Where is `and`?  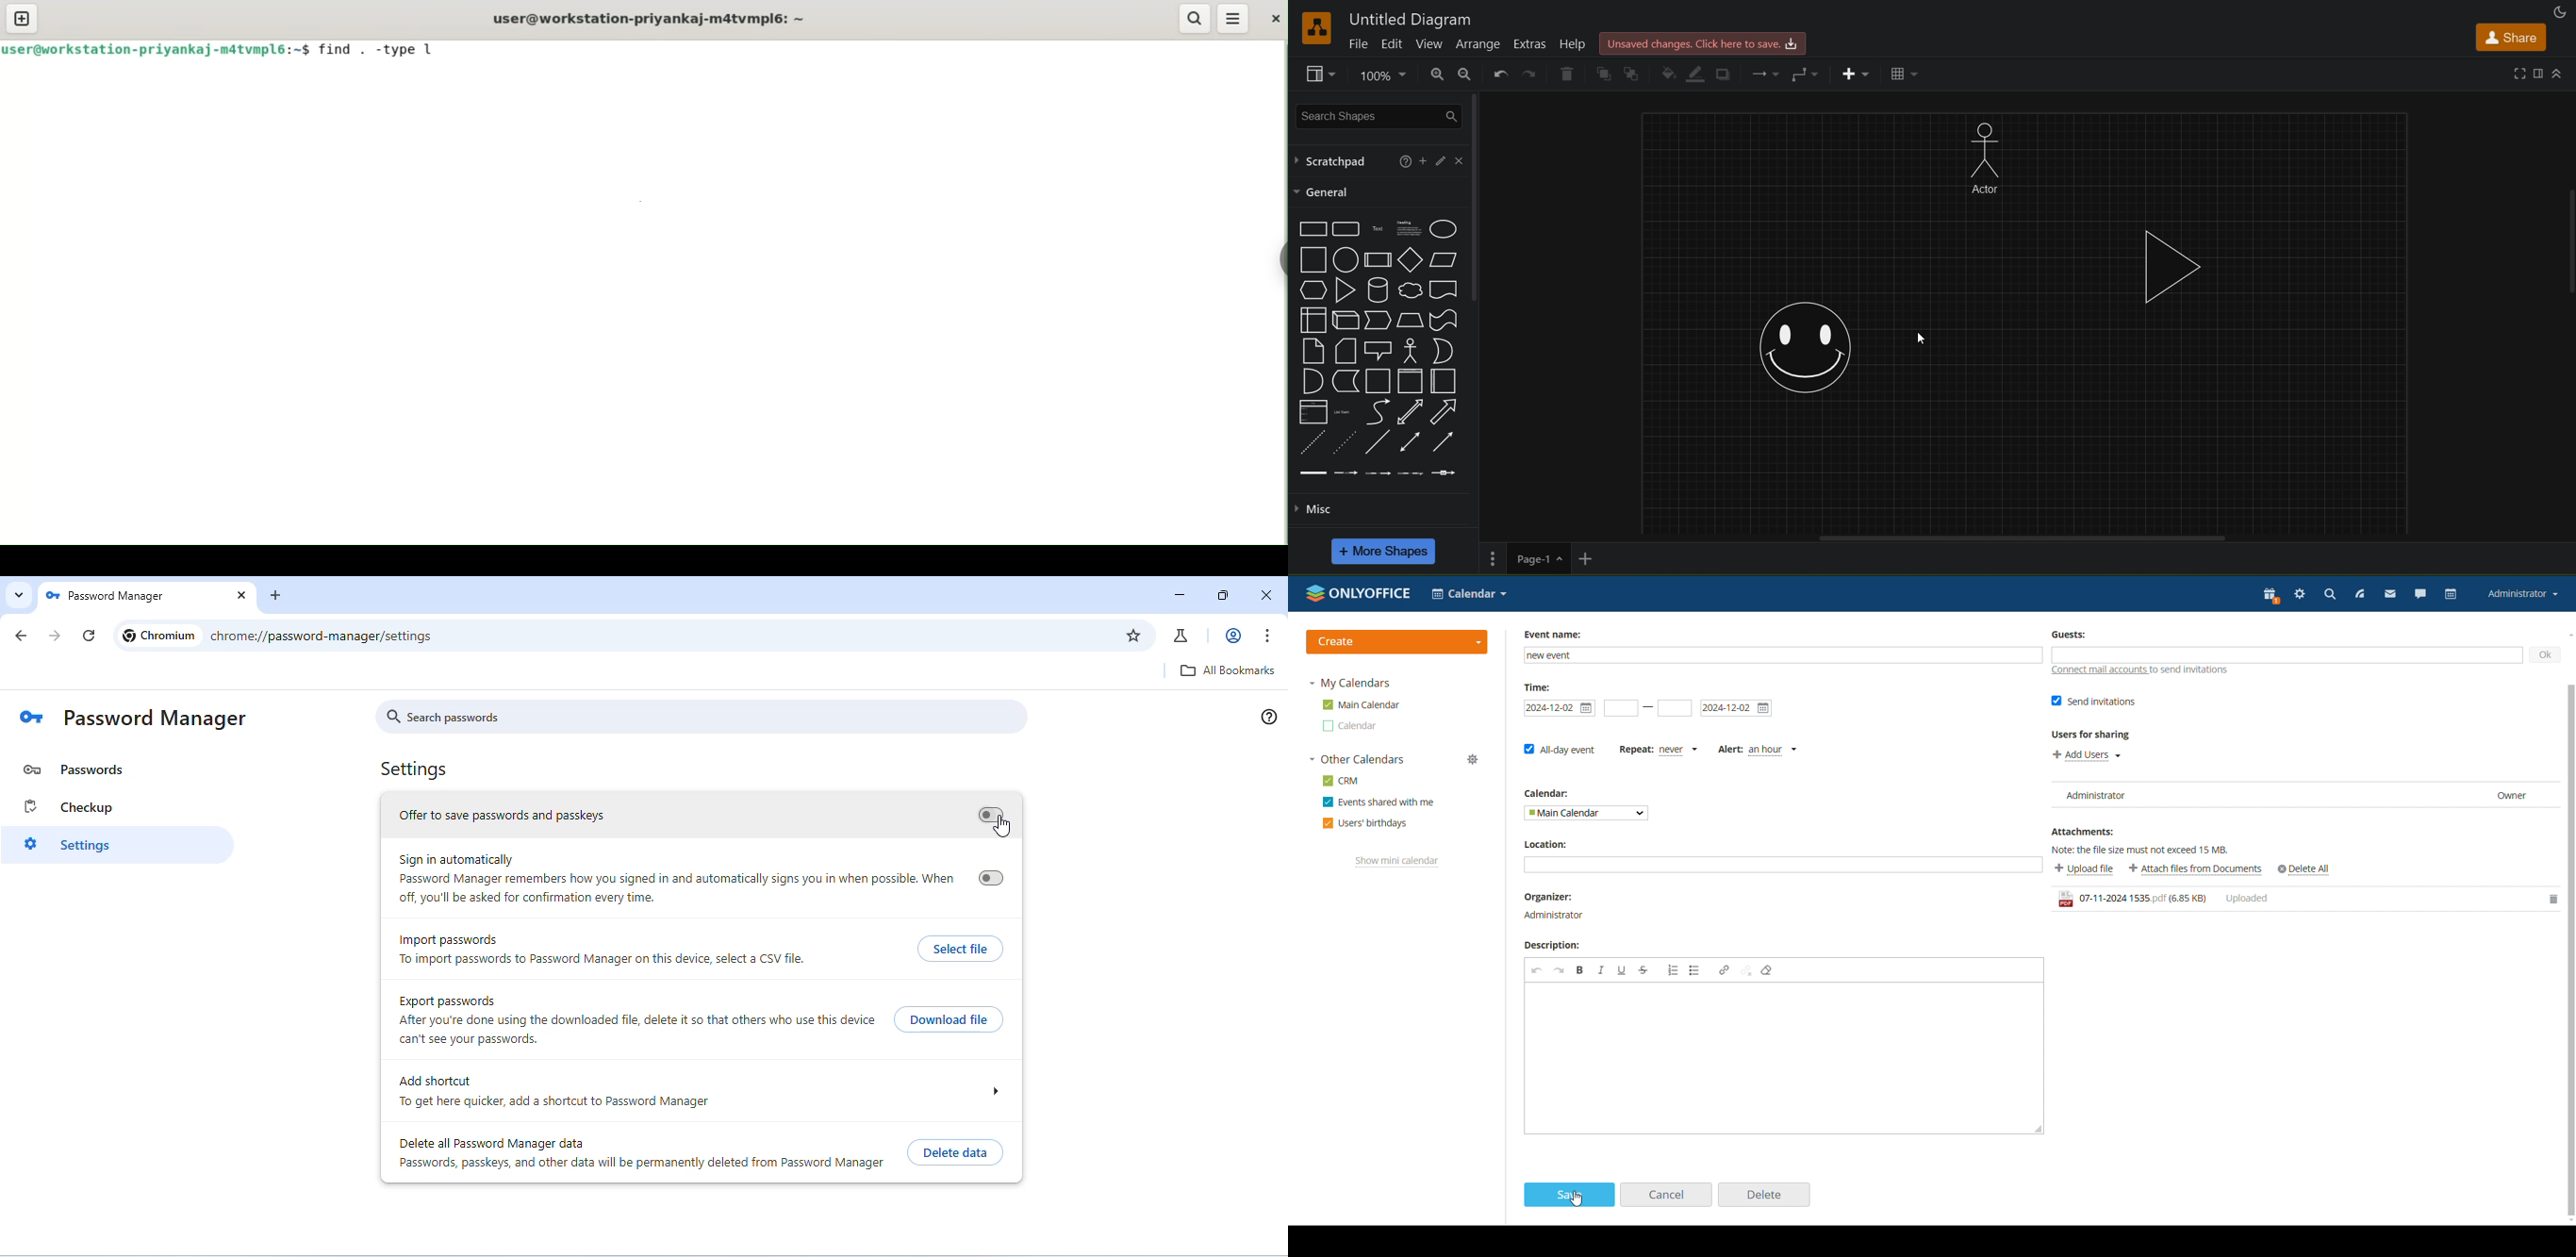
and is located at coordinates (1311, 382).